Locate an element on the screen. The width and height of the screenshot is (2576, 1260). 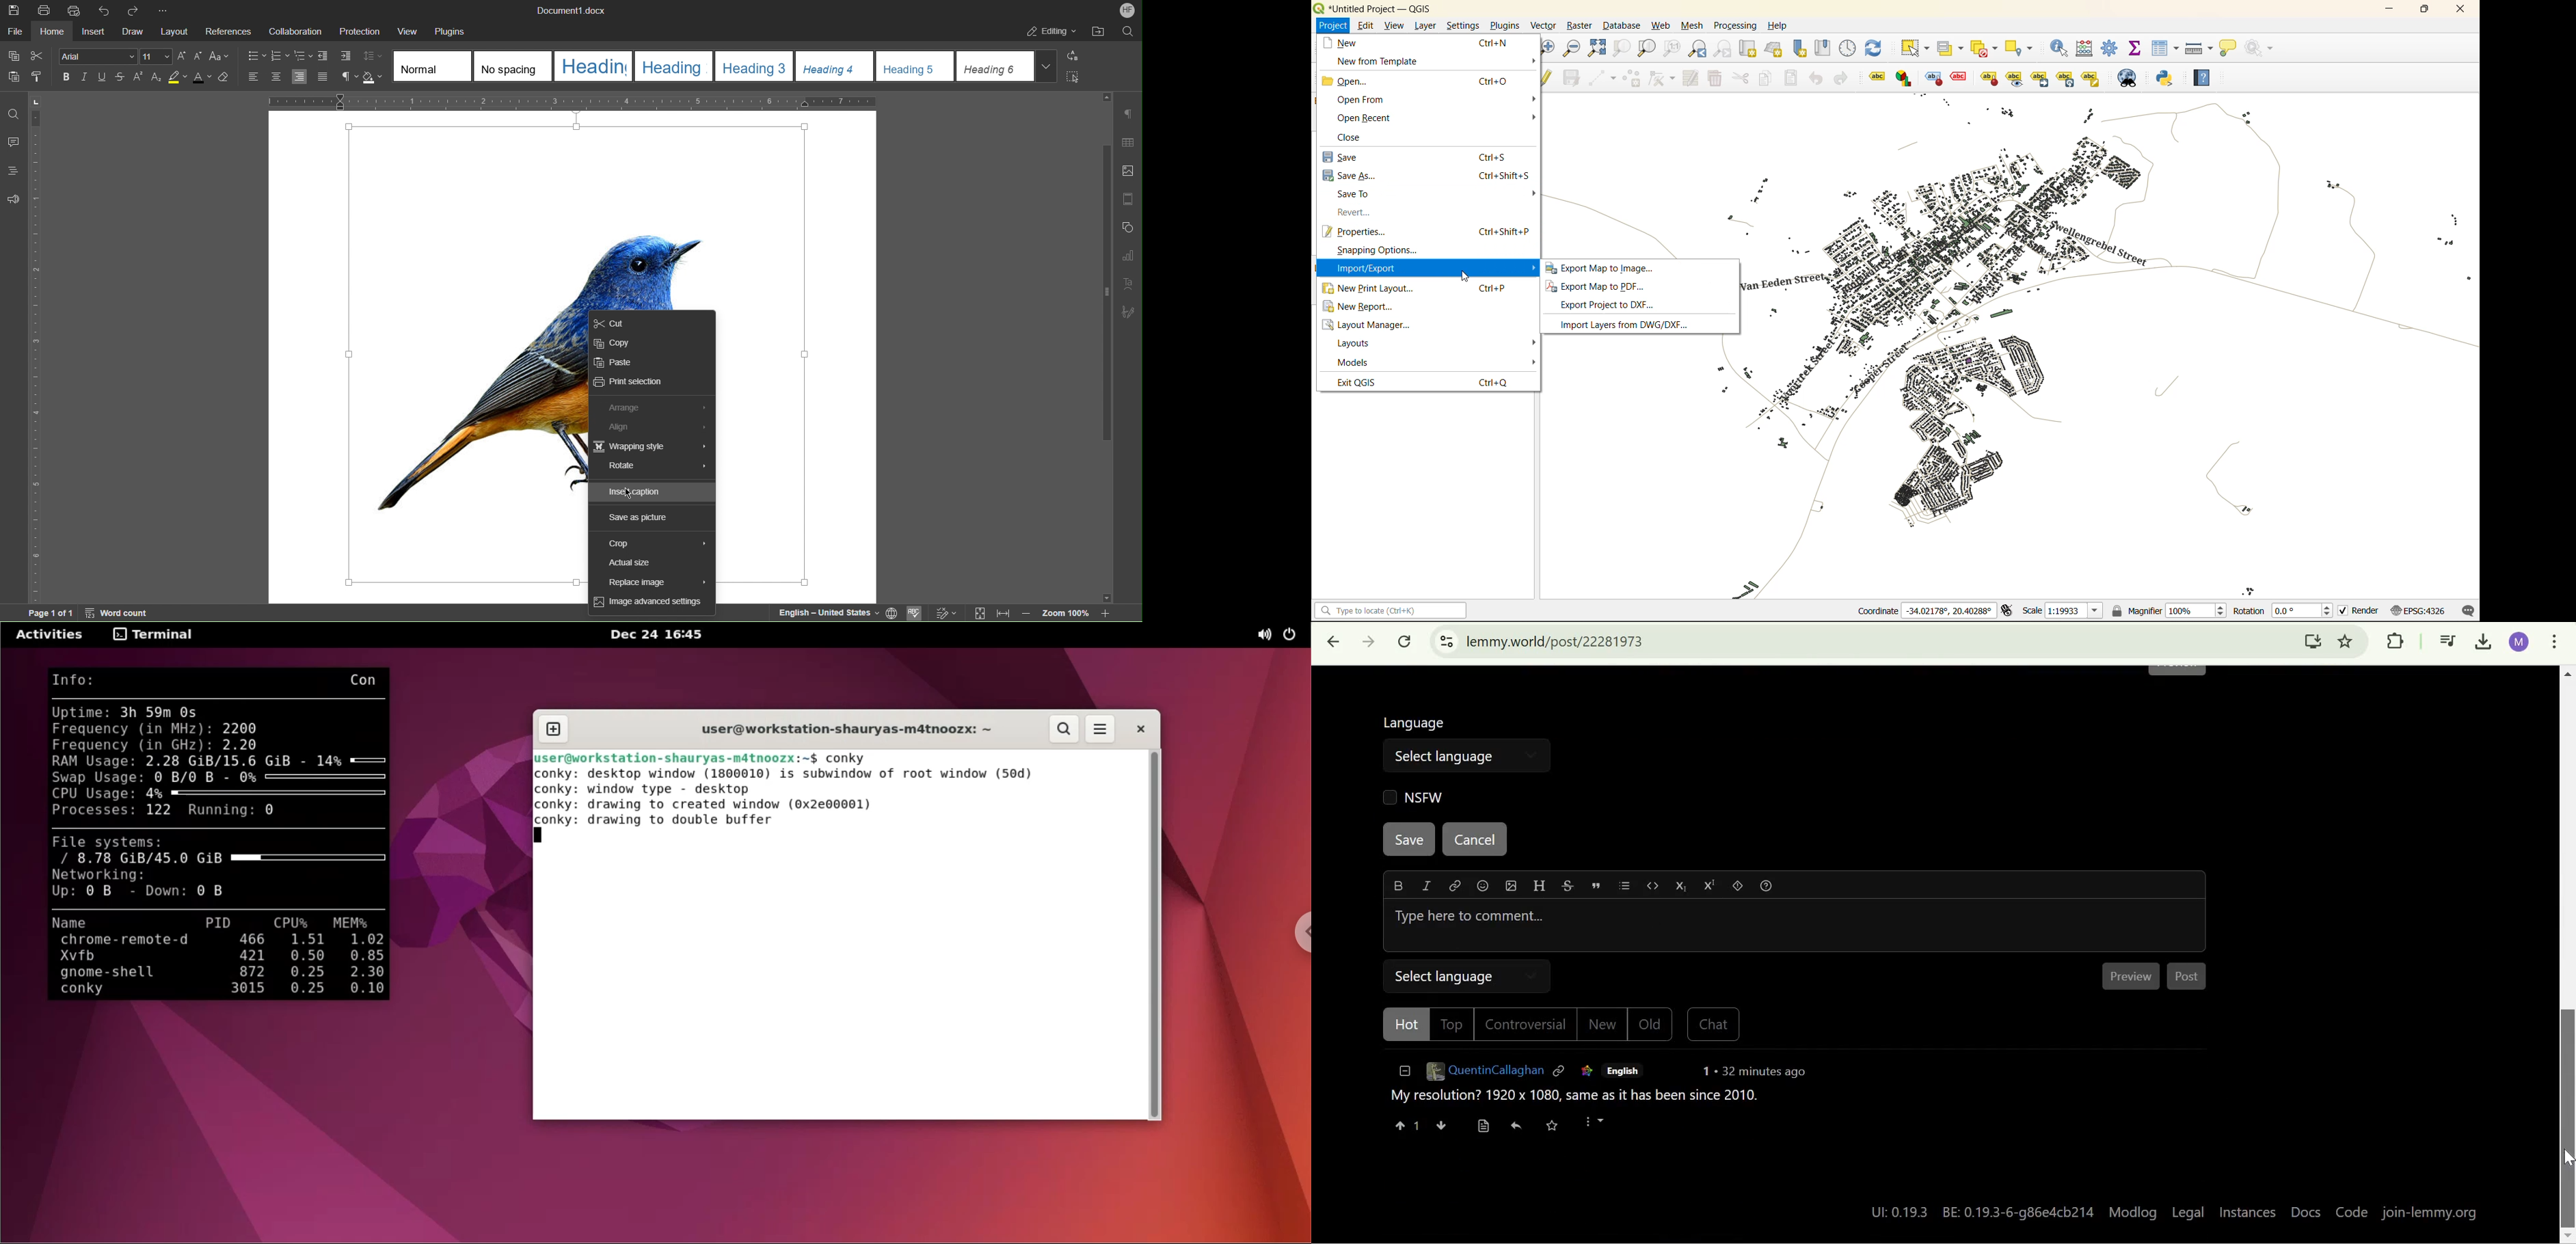
Code is located at coordinates (2351, 1213).